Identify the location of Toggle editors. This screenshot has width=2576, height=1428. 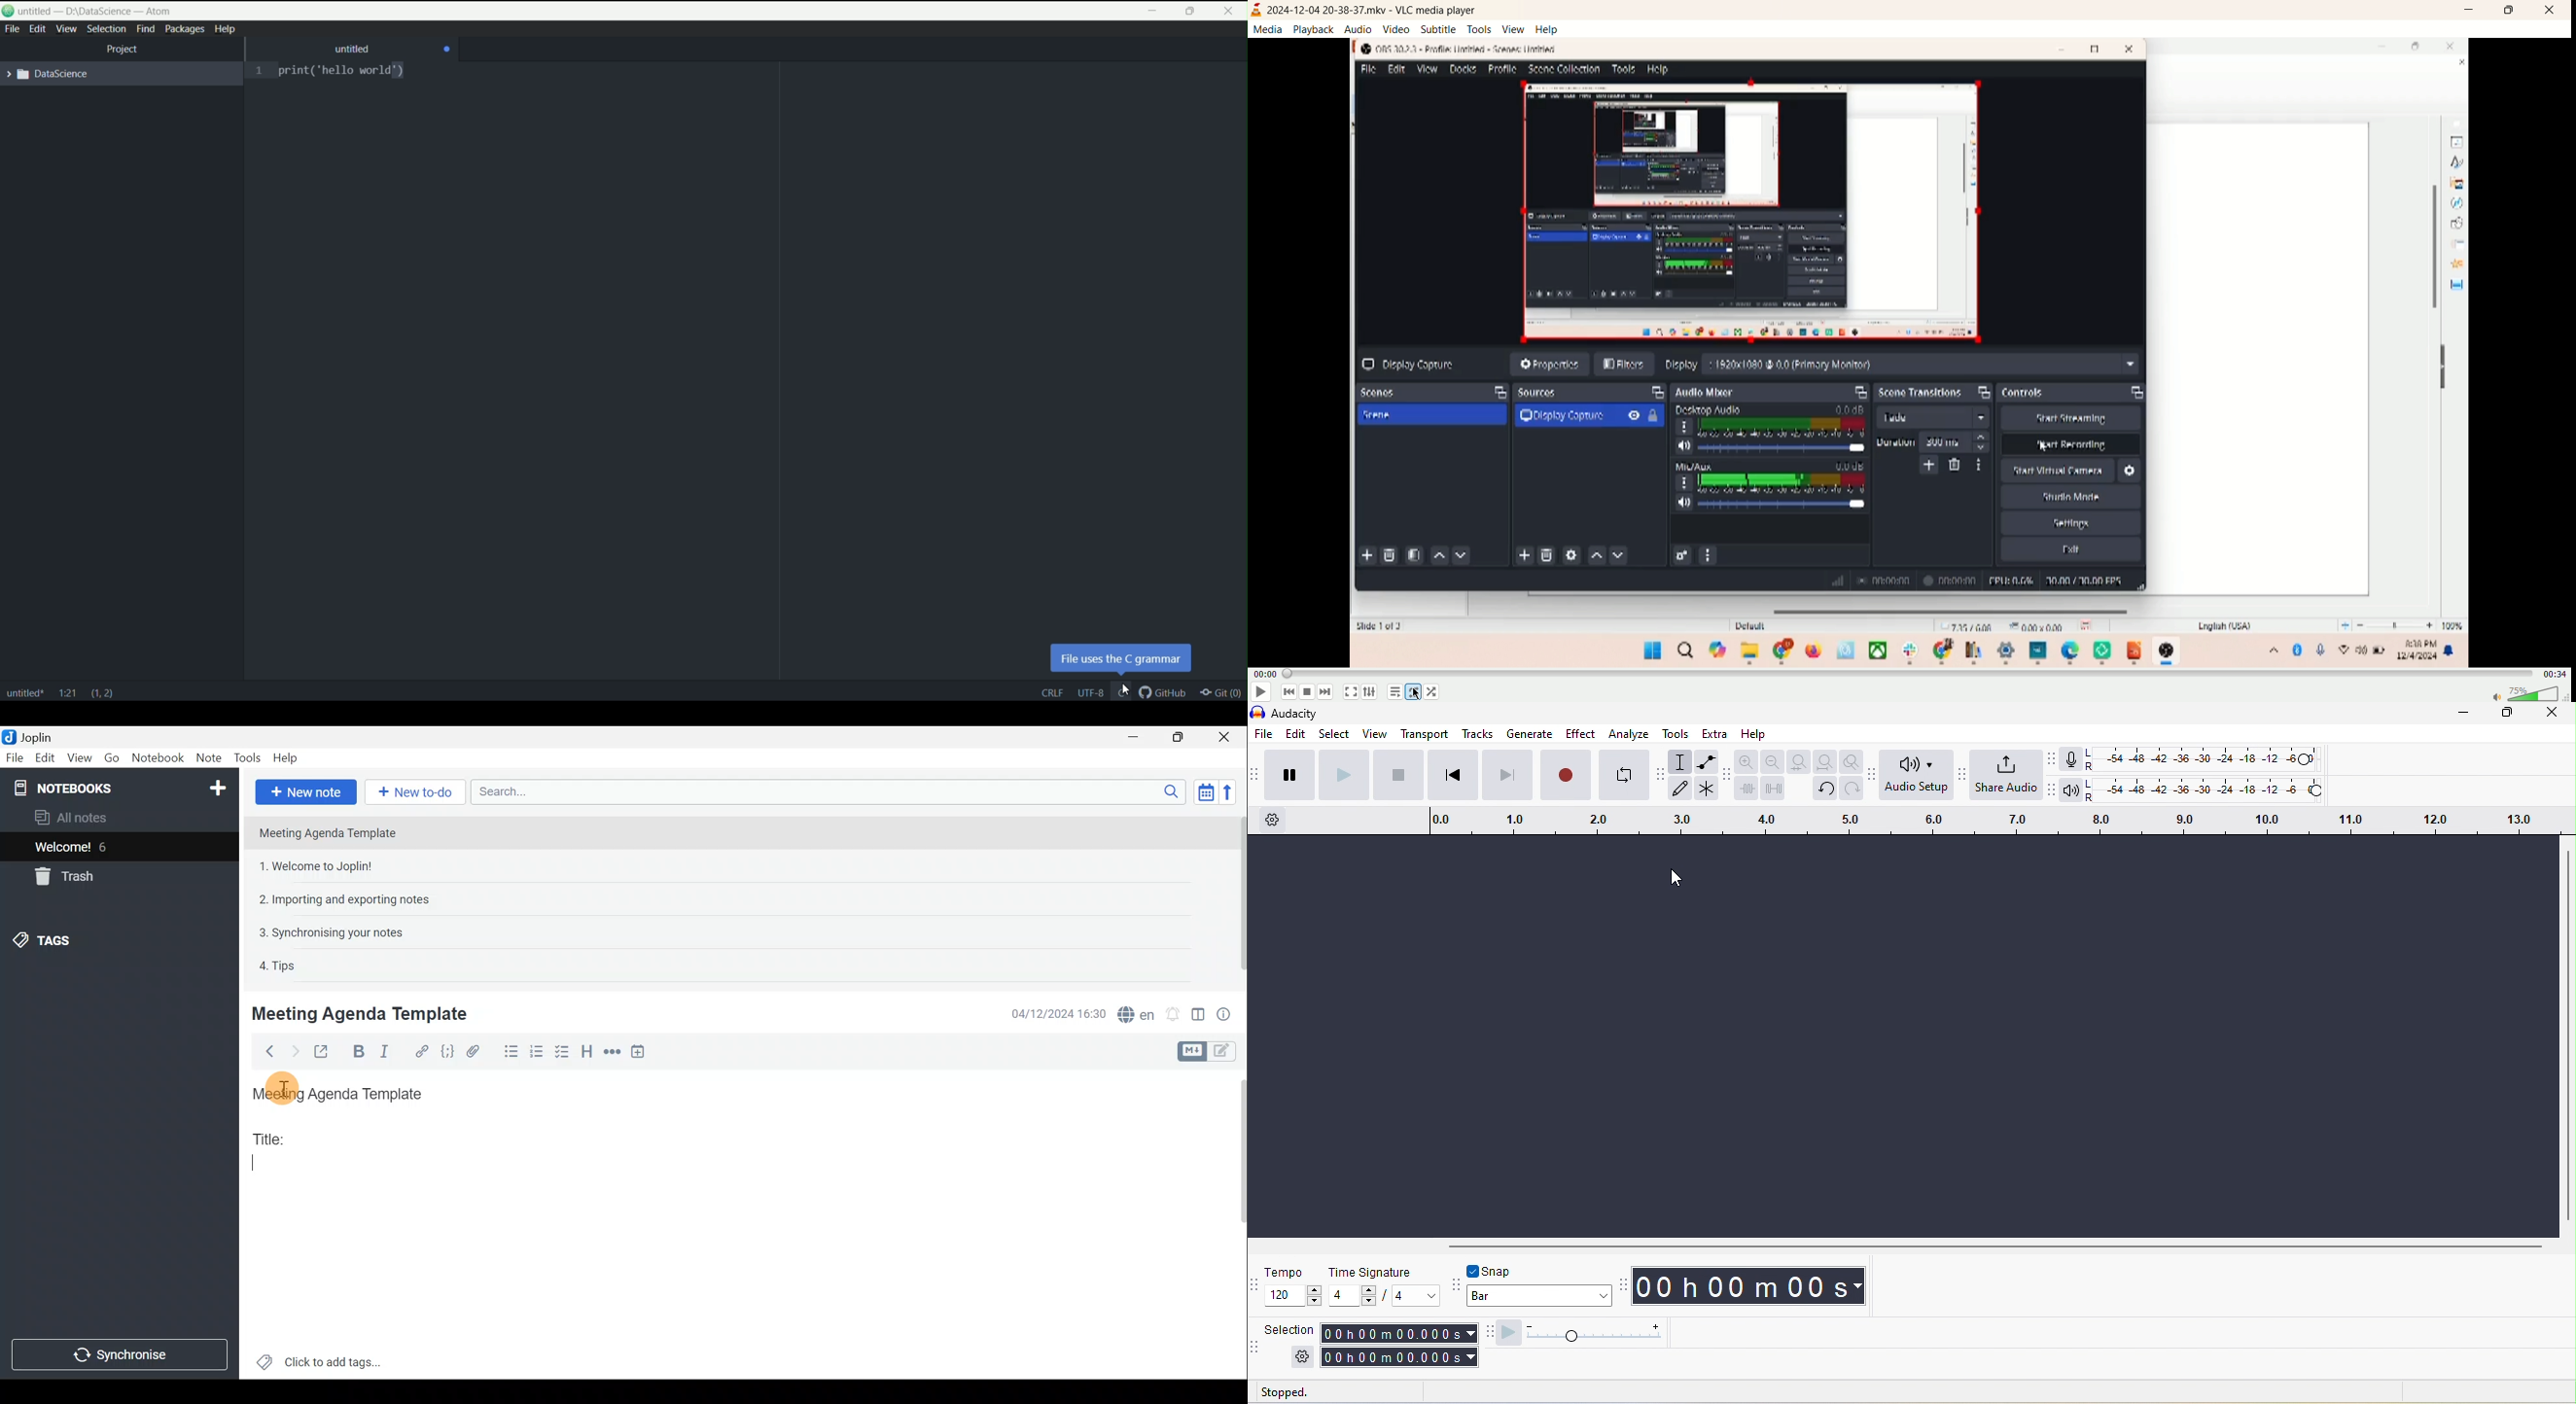
(1225, 1052).